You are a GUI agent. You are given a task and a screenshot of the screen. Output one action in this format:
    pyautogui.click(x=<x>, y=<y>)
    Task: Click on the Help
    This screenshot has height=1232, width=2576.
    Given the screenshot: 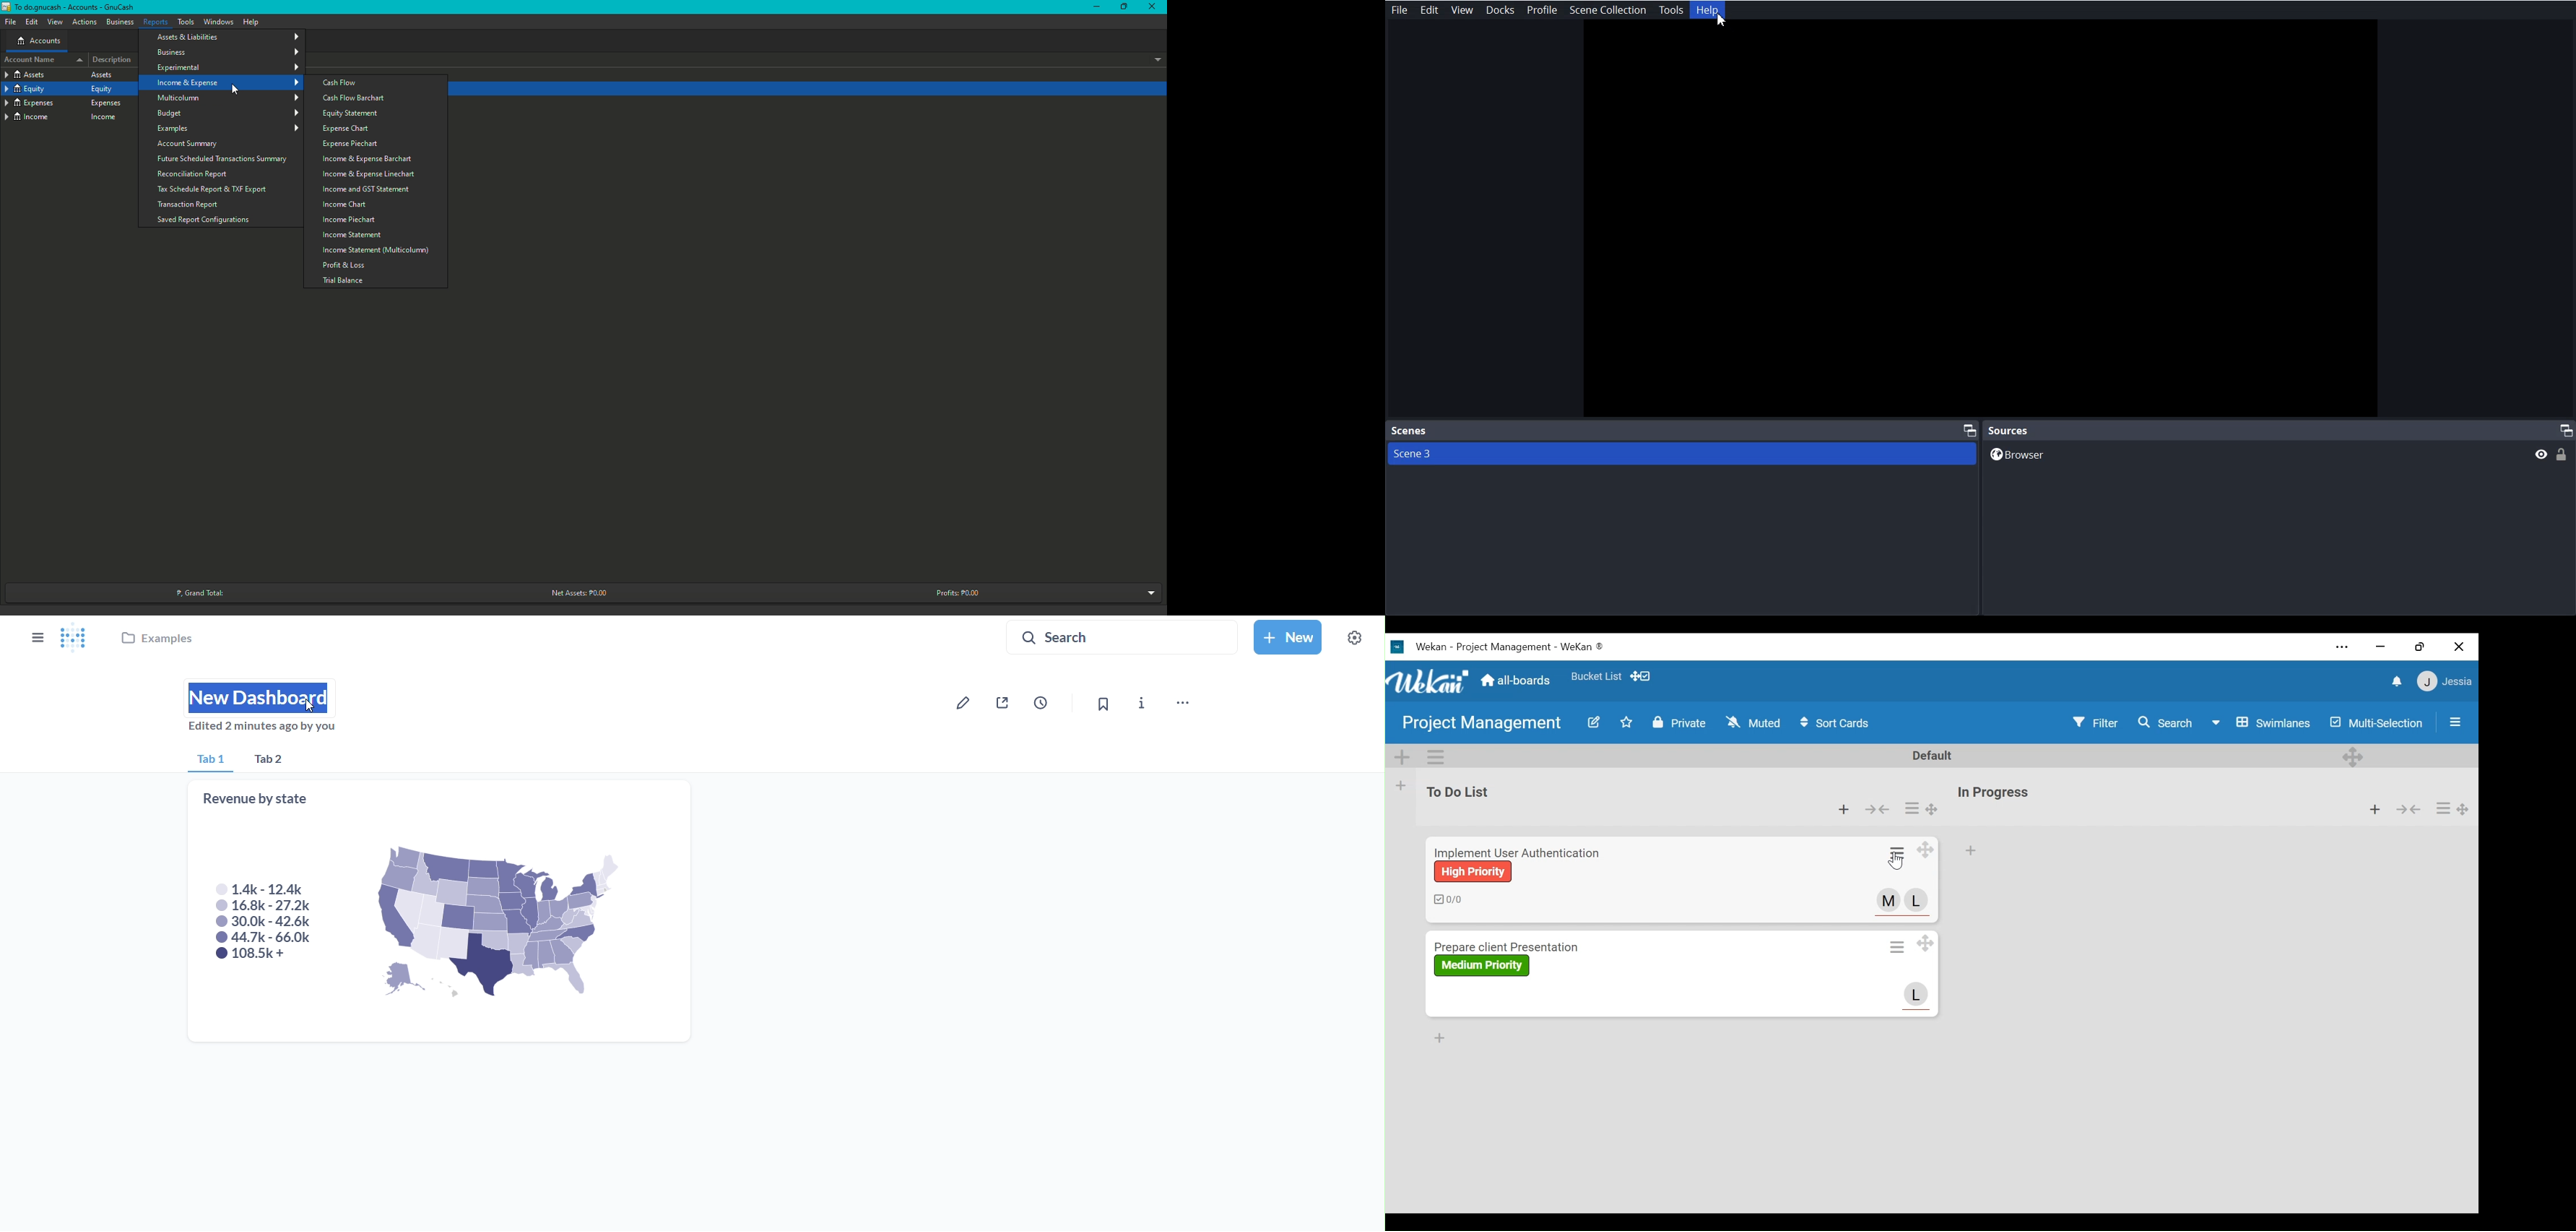 What is the action you would take?
    pyautogui.click(x=1709, y=11)
    